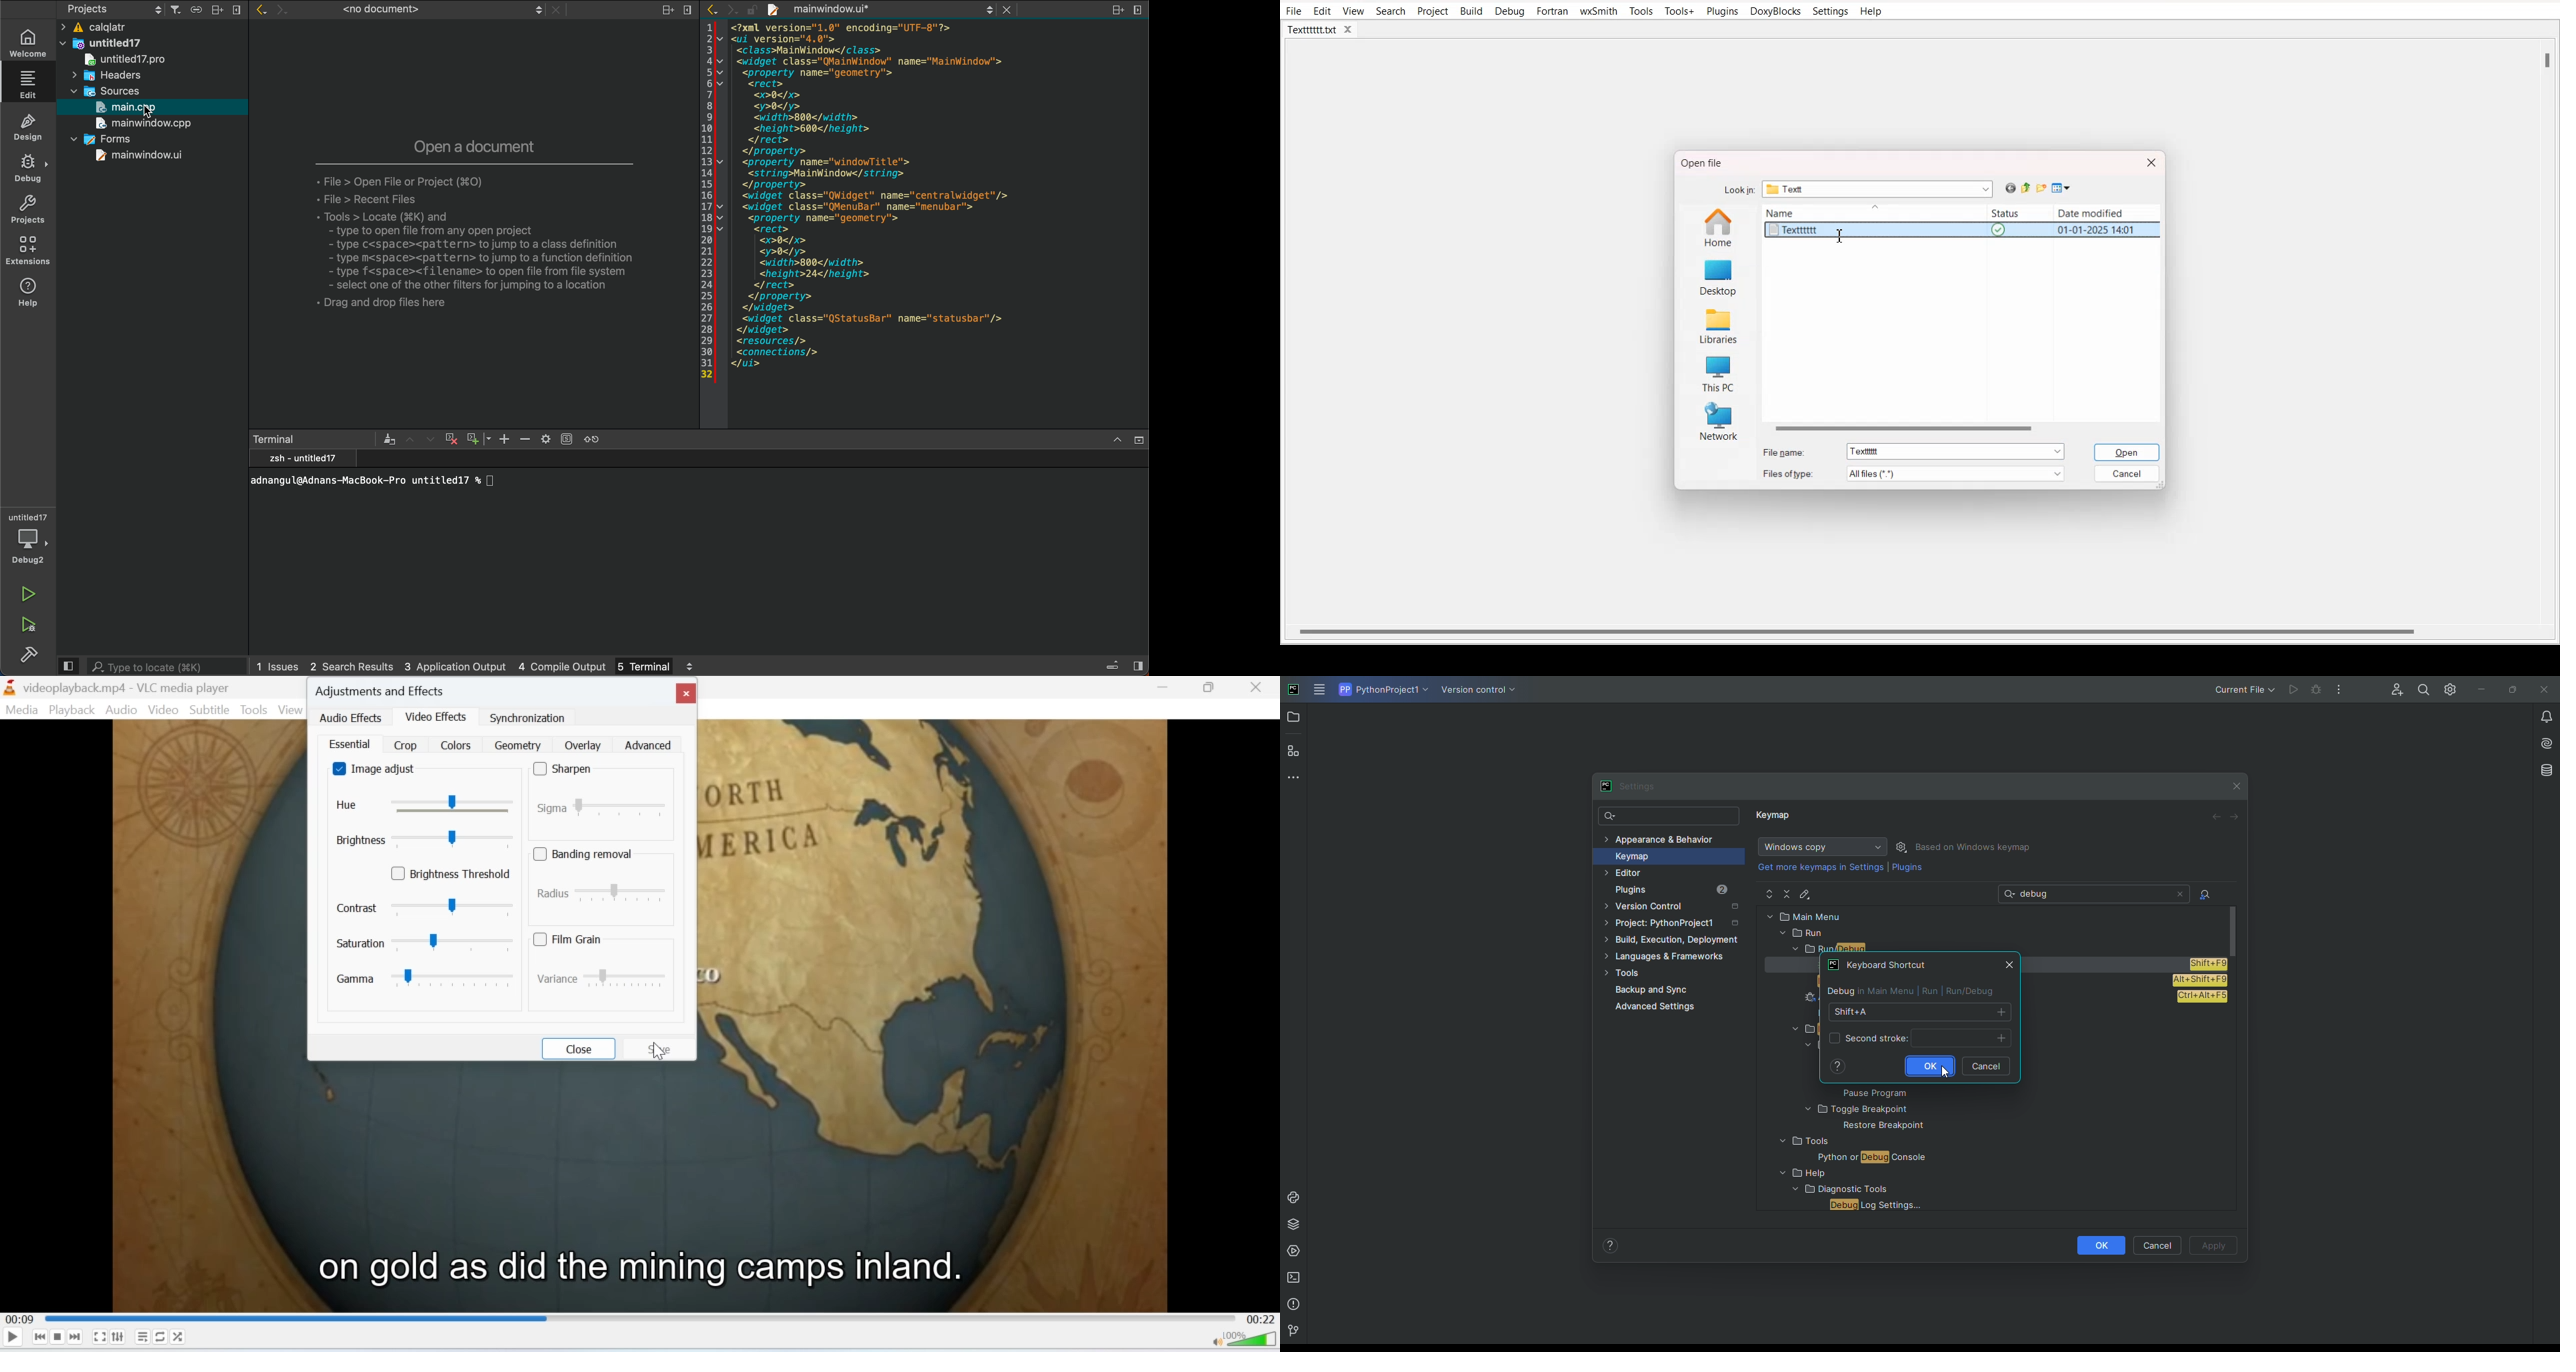 The height and width of the screenshot is (1372, 2576). Describe the element at coordinates (2217, 817) in the screenshot. I see `Back` at that location.